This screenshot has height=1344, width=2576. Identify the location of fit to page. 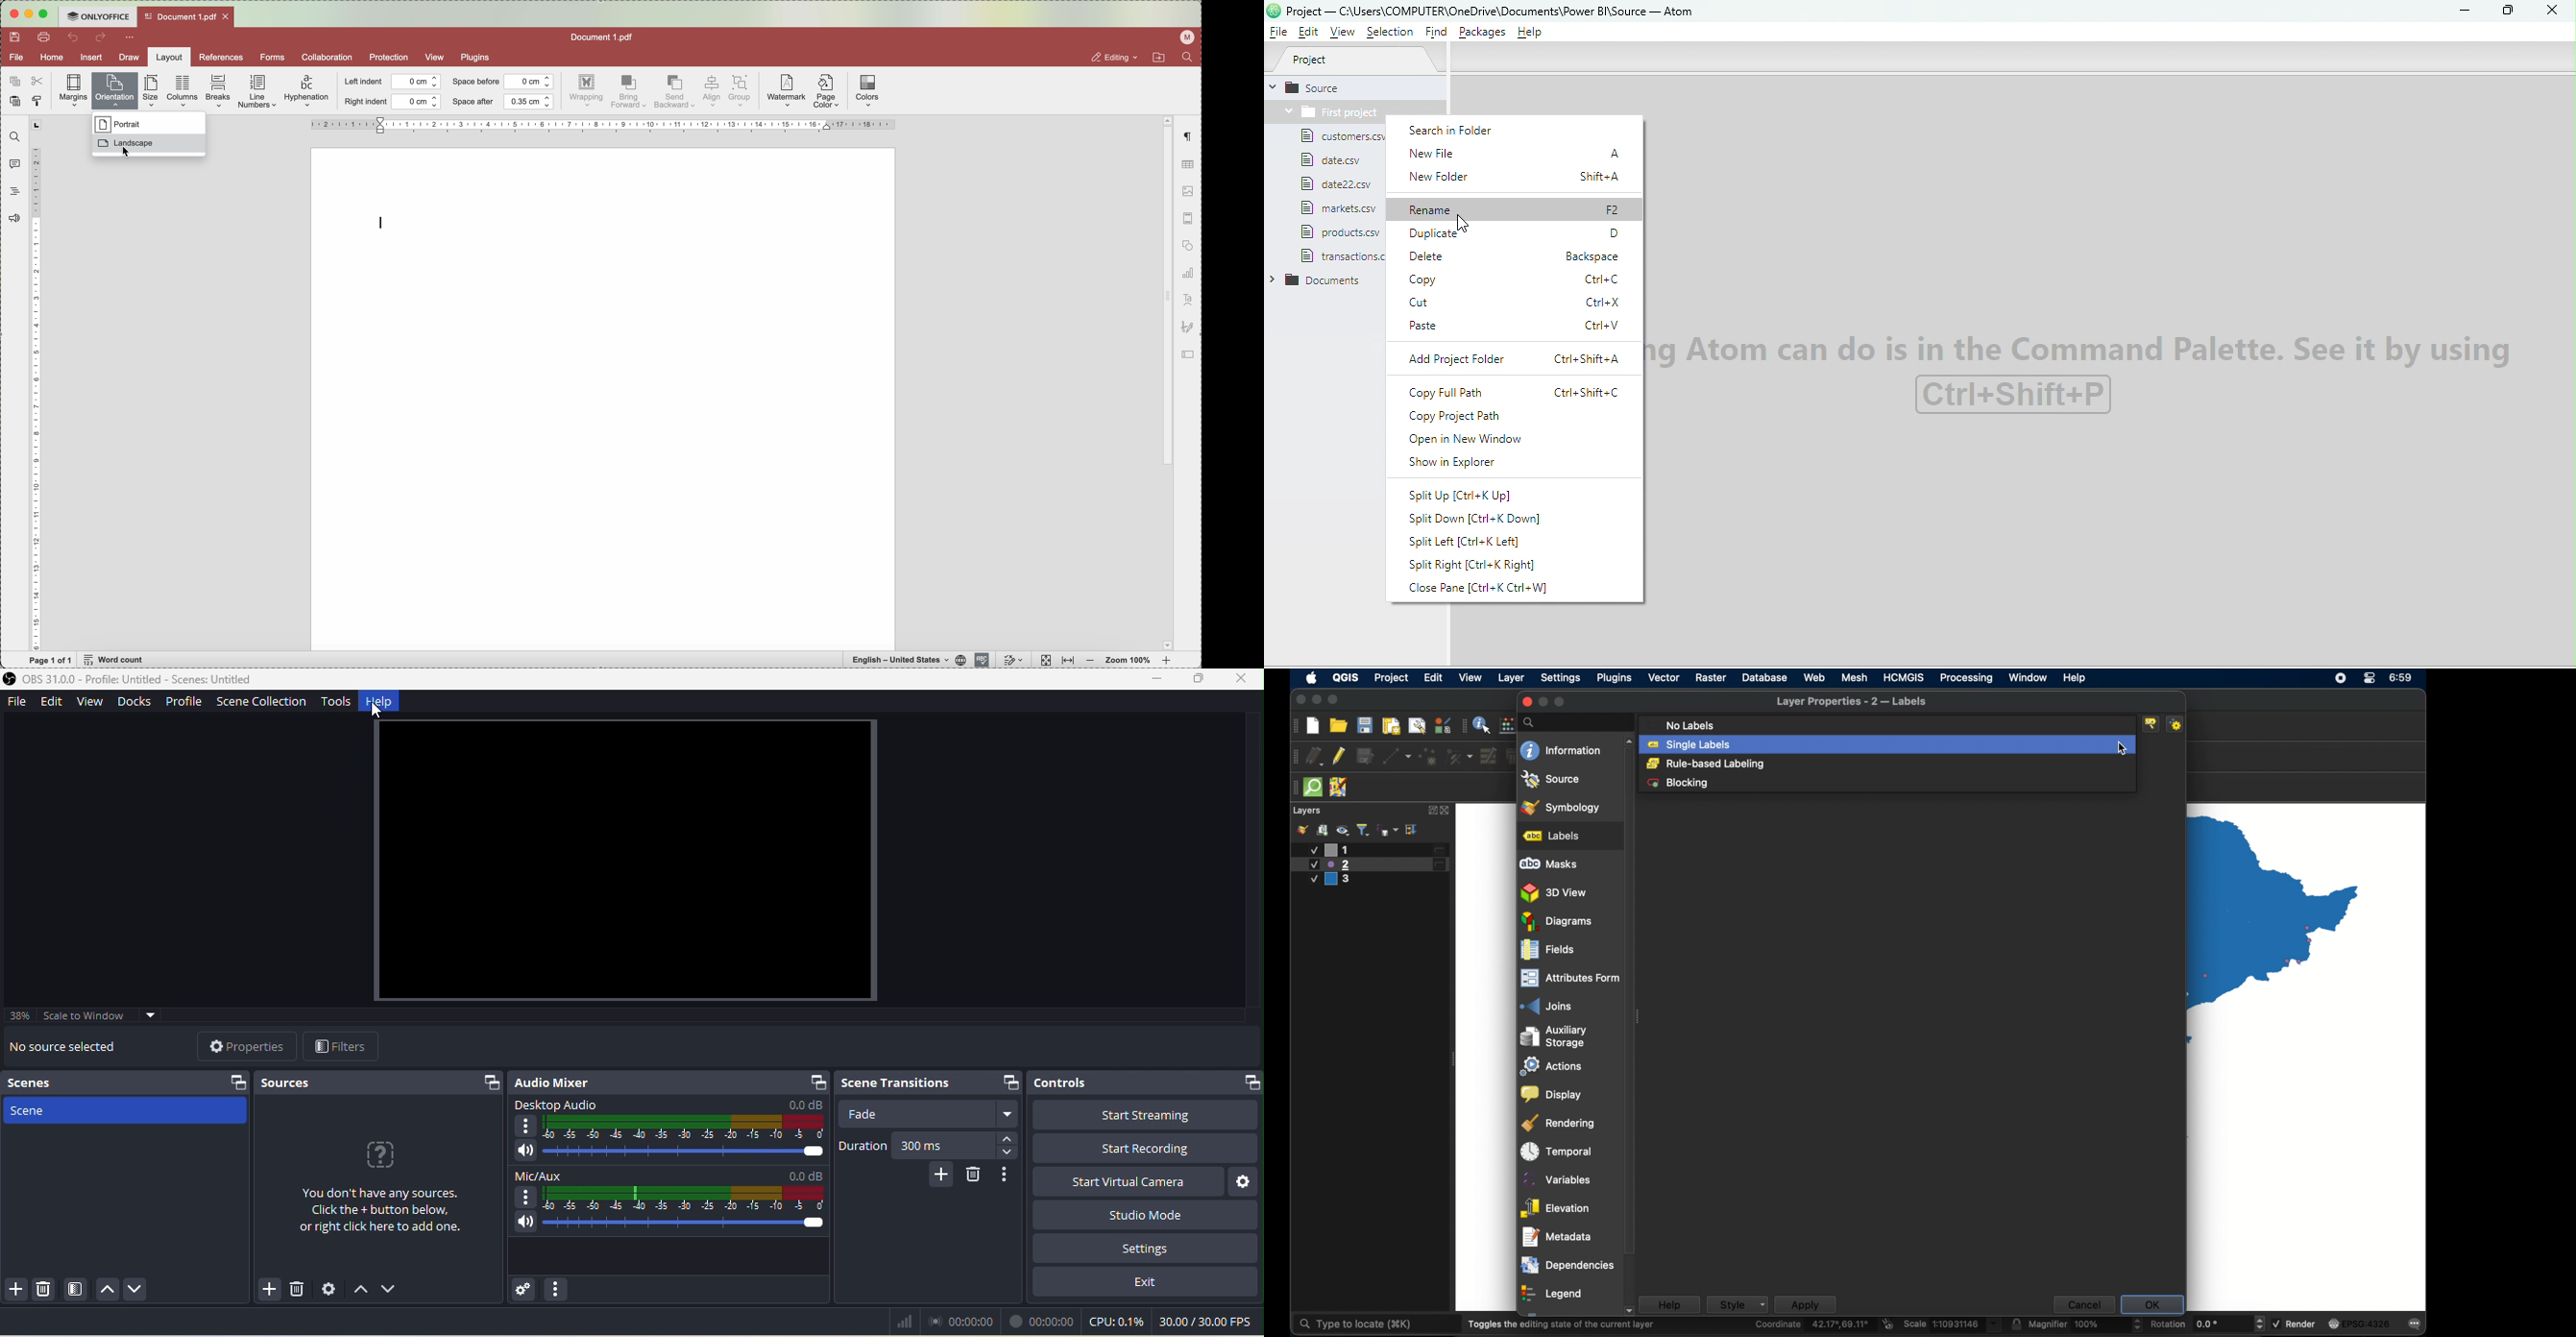
(1045, 660).